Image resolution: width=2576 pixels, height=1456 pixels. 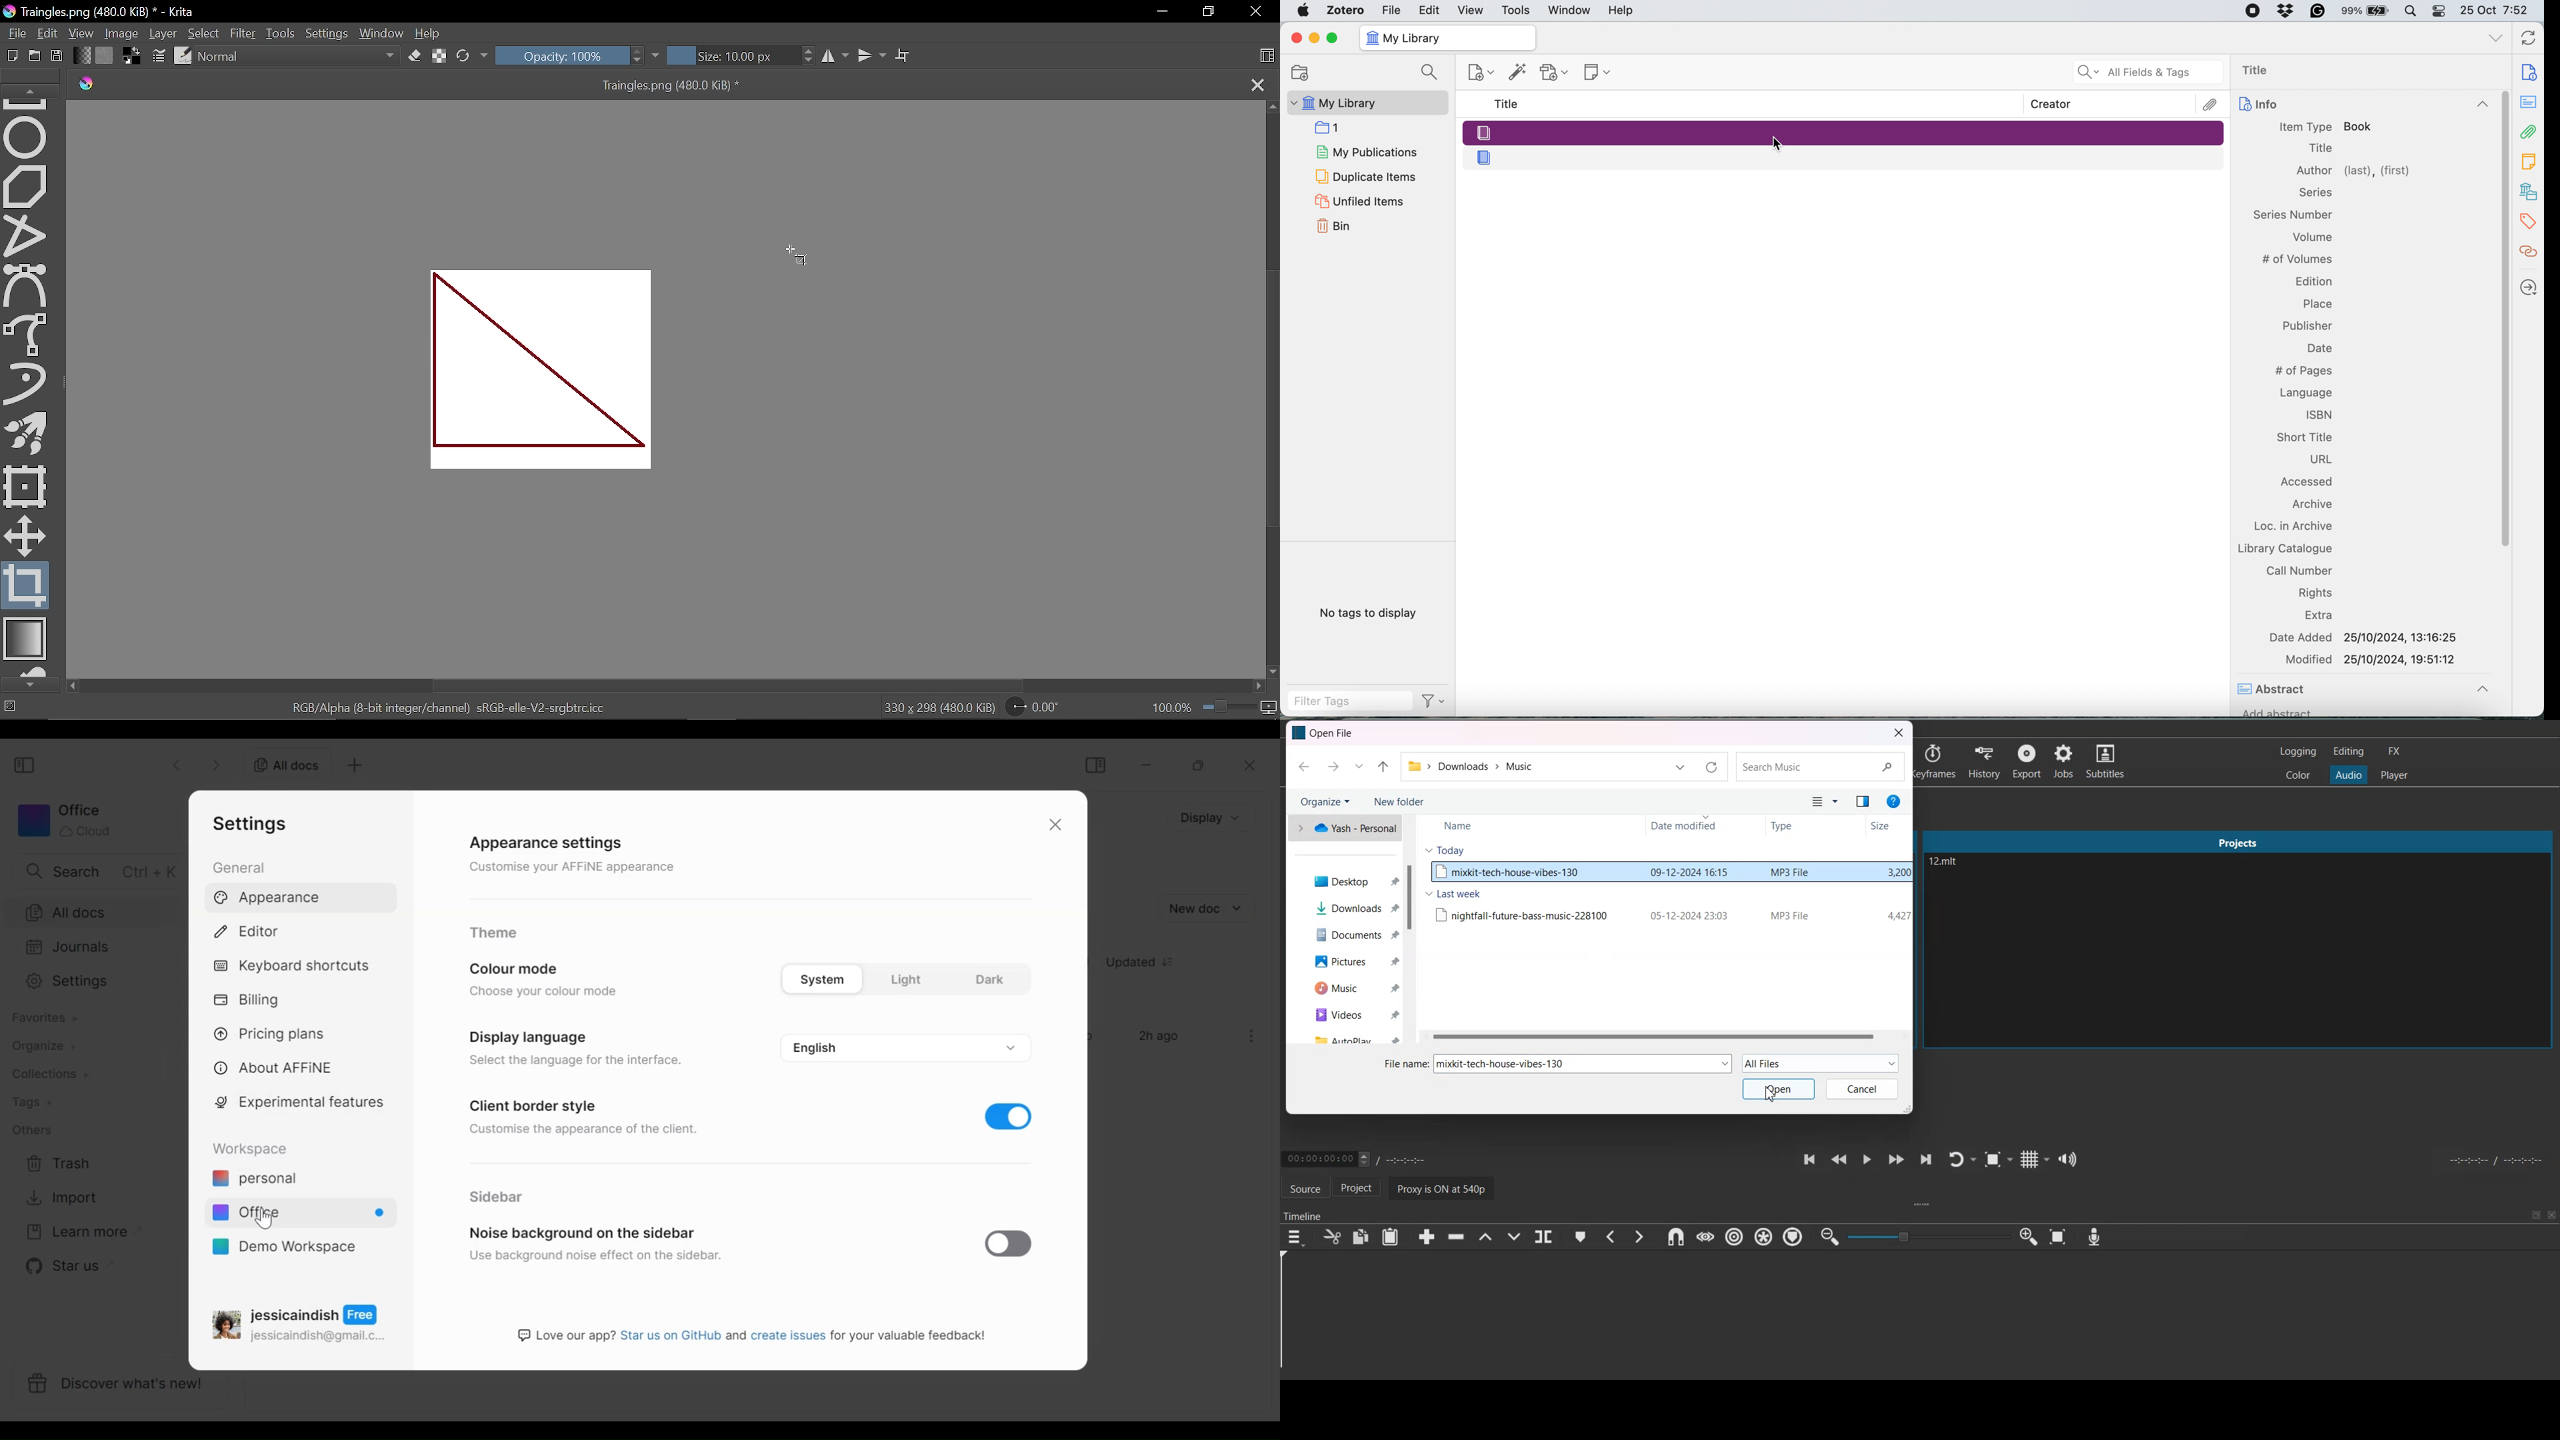 I want to click on Preserve alpha, so click(x=439, y=57).